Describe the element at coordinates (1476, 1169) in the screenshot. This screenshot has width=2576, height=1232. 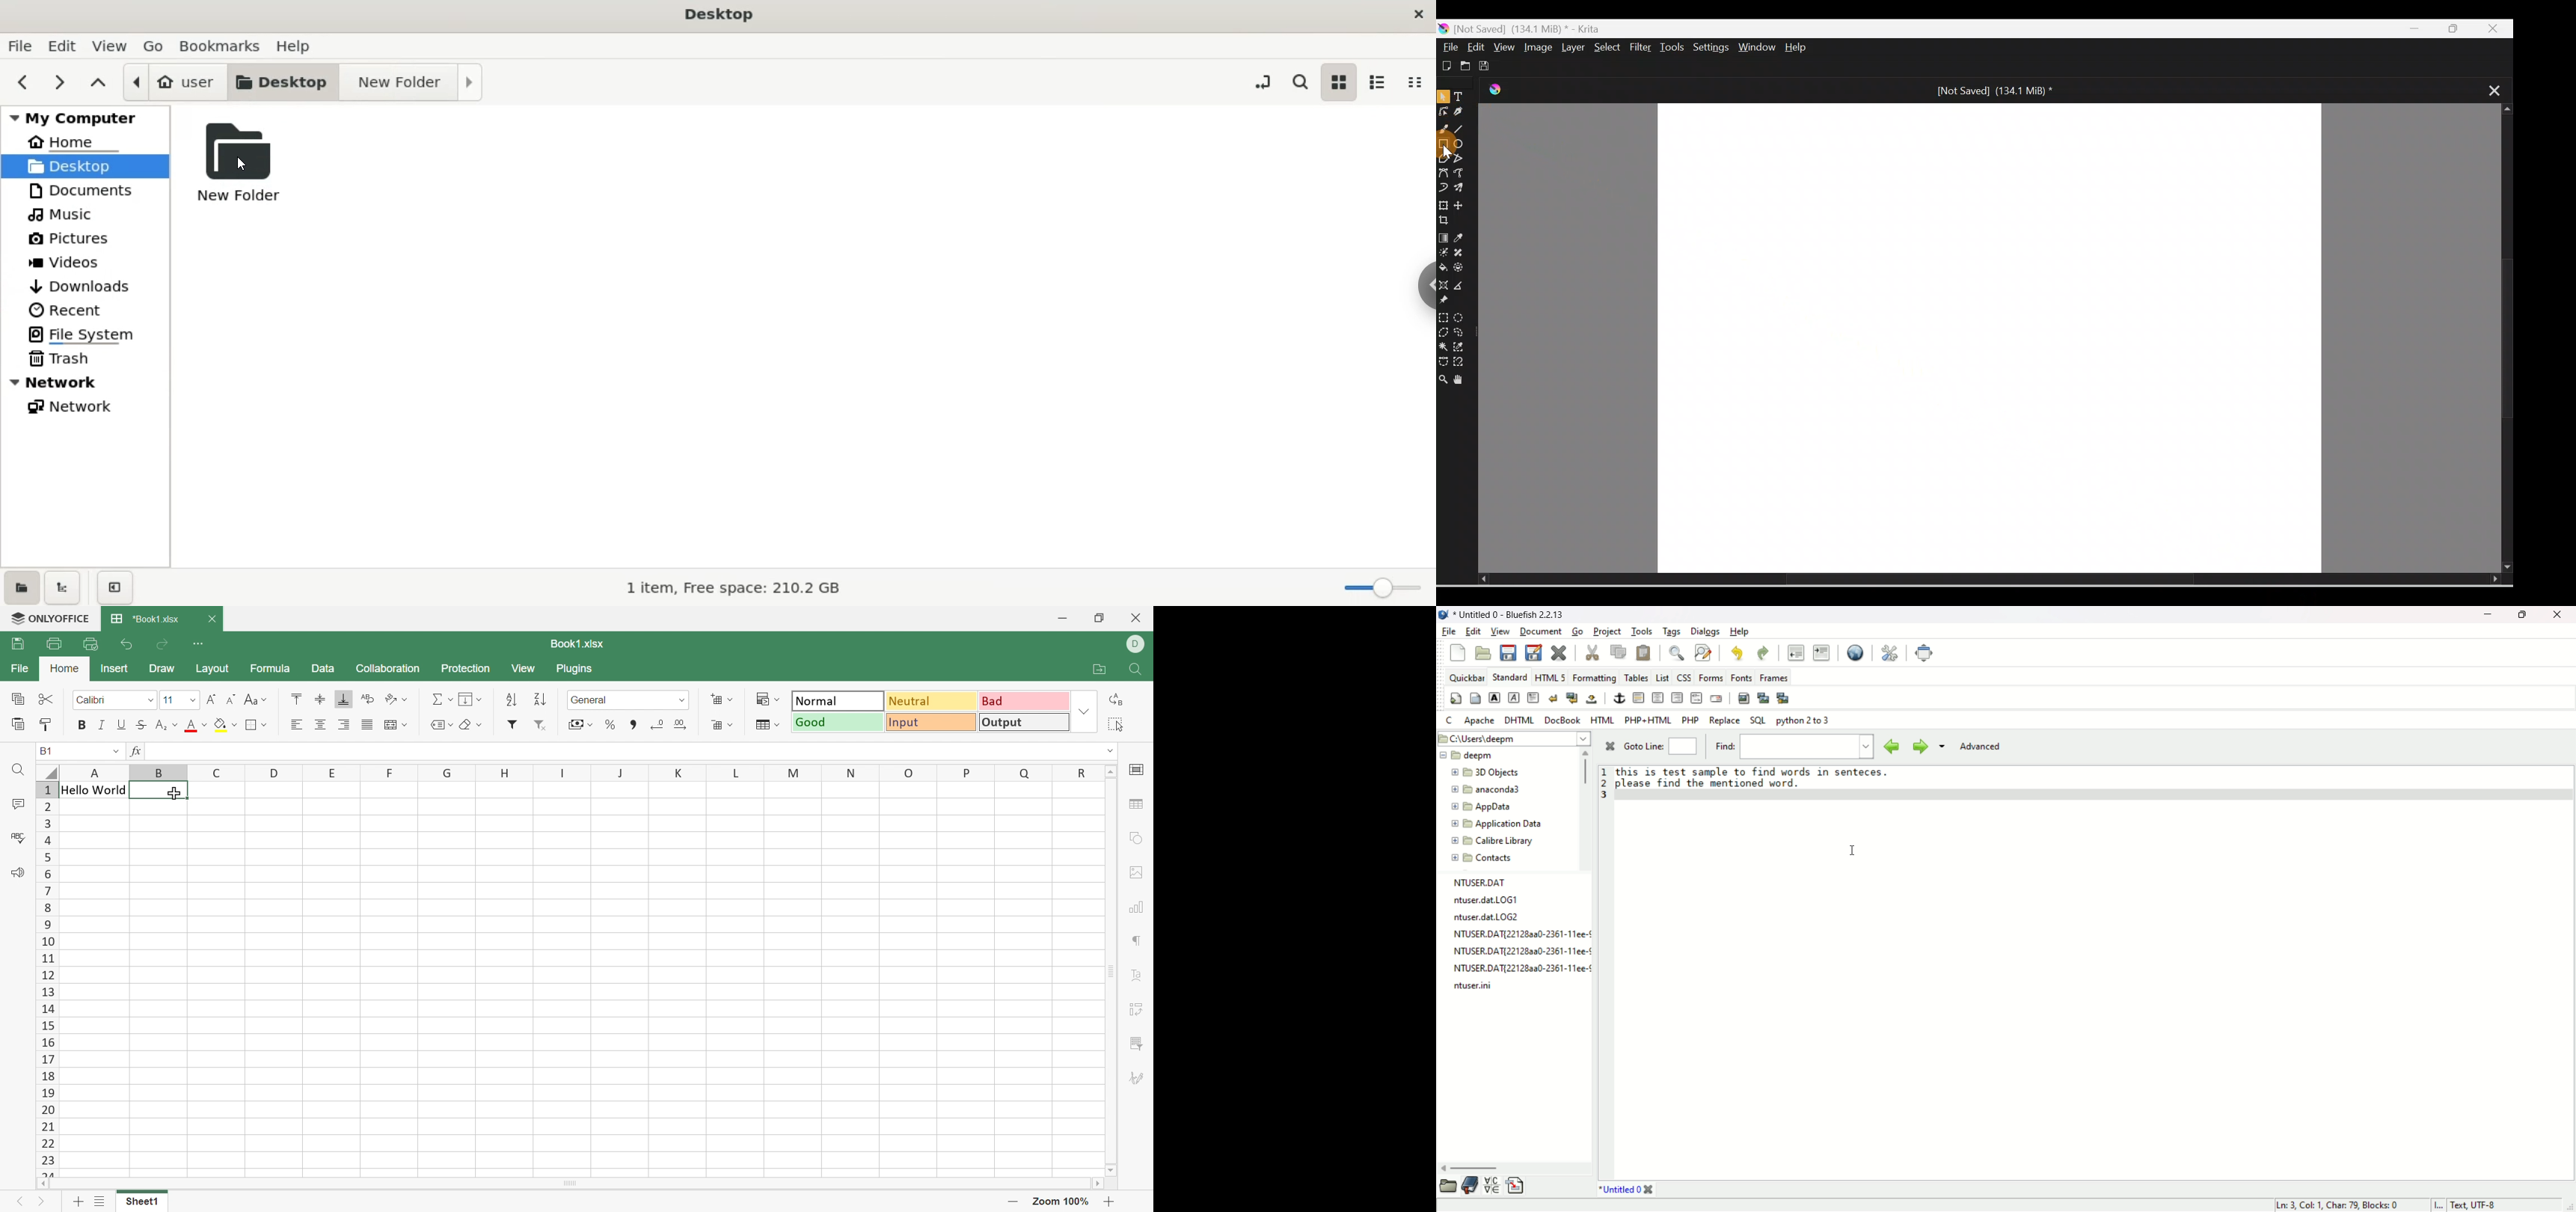
I see `horizontal scroll bar` at that location.